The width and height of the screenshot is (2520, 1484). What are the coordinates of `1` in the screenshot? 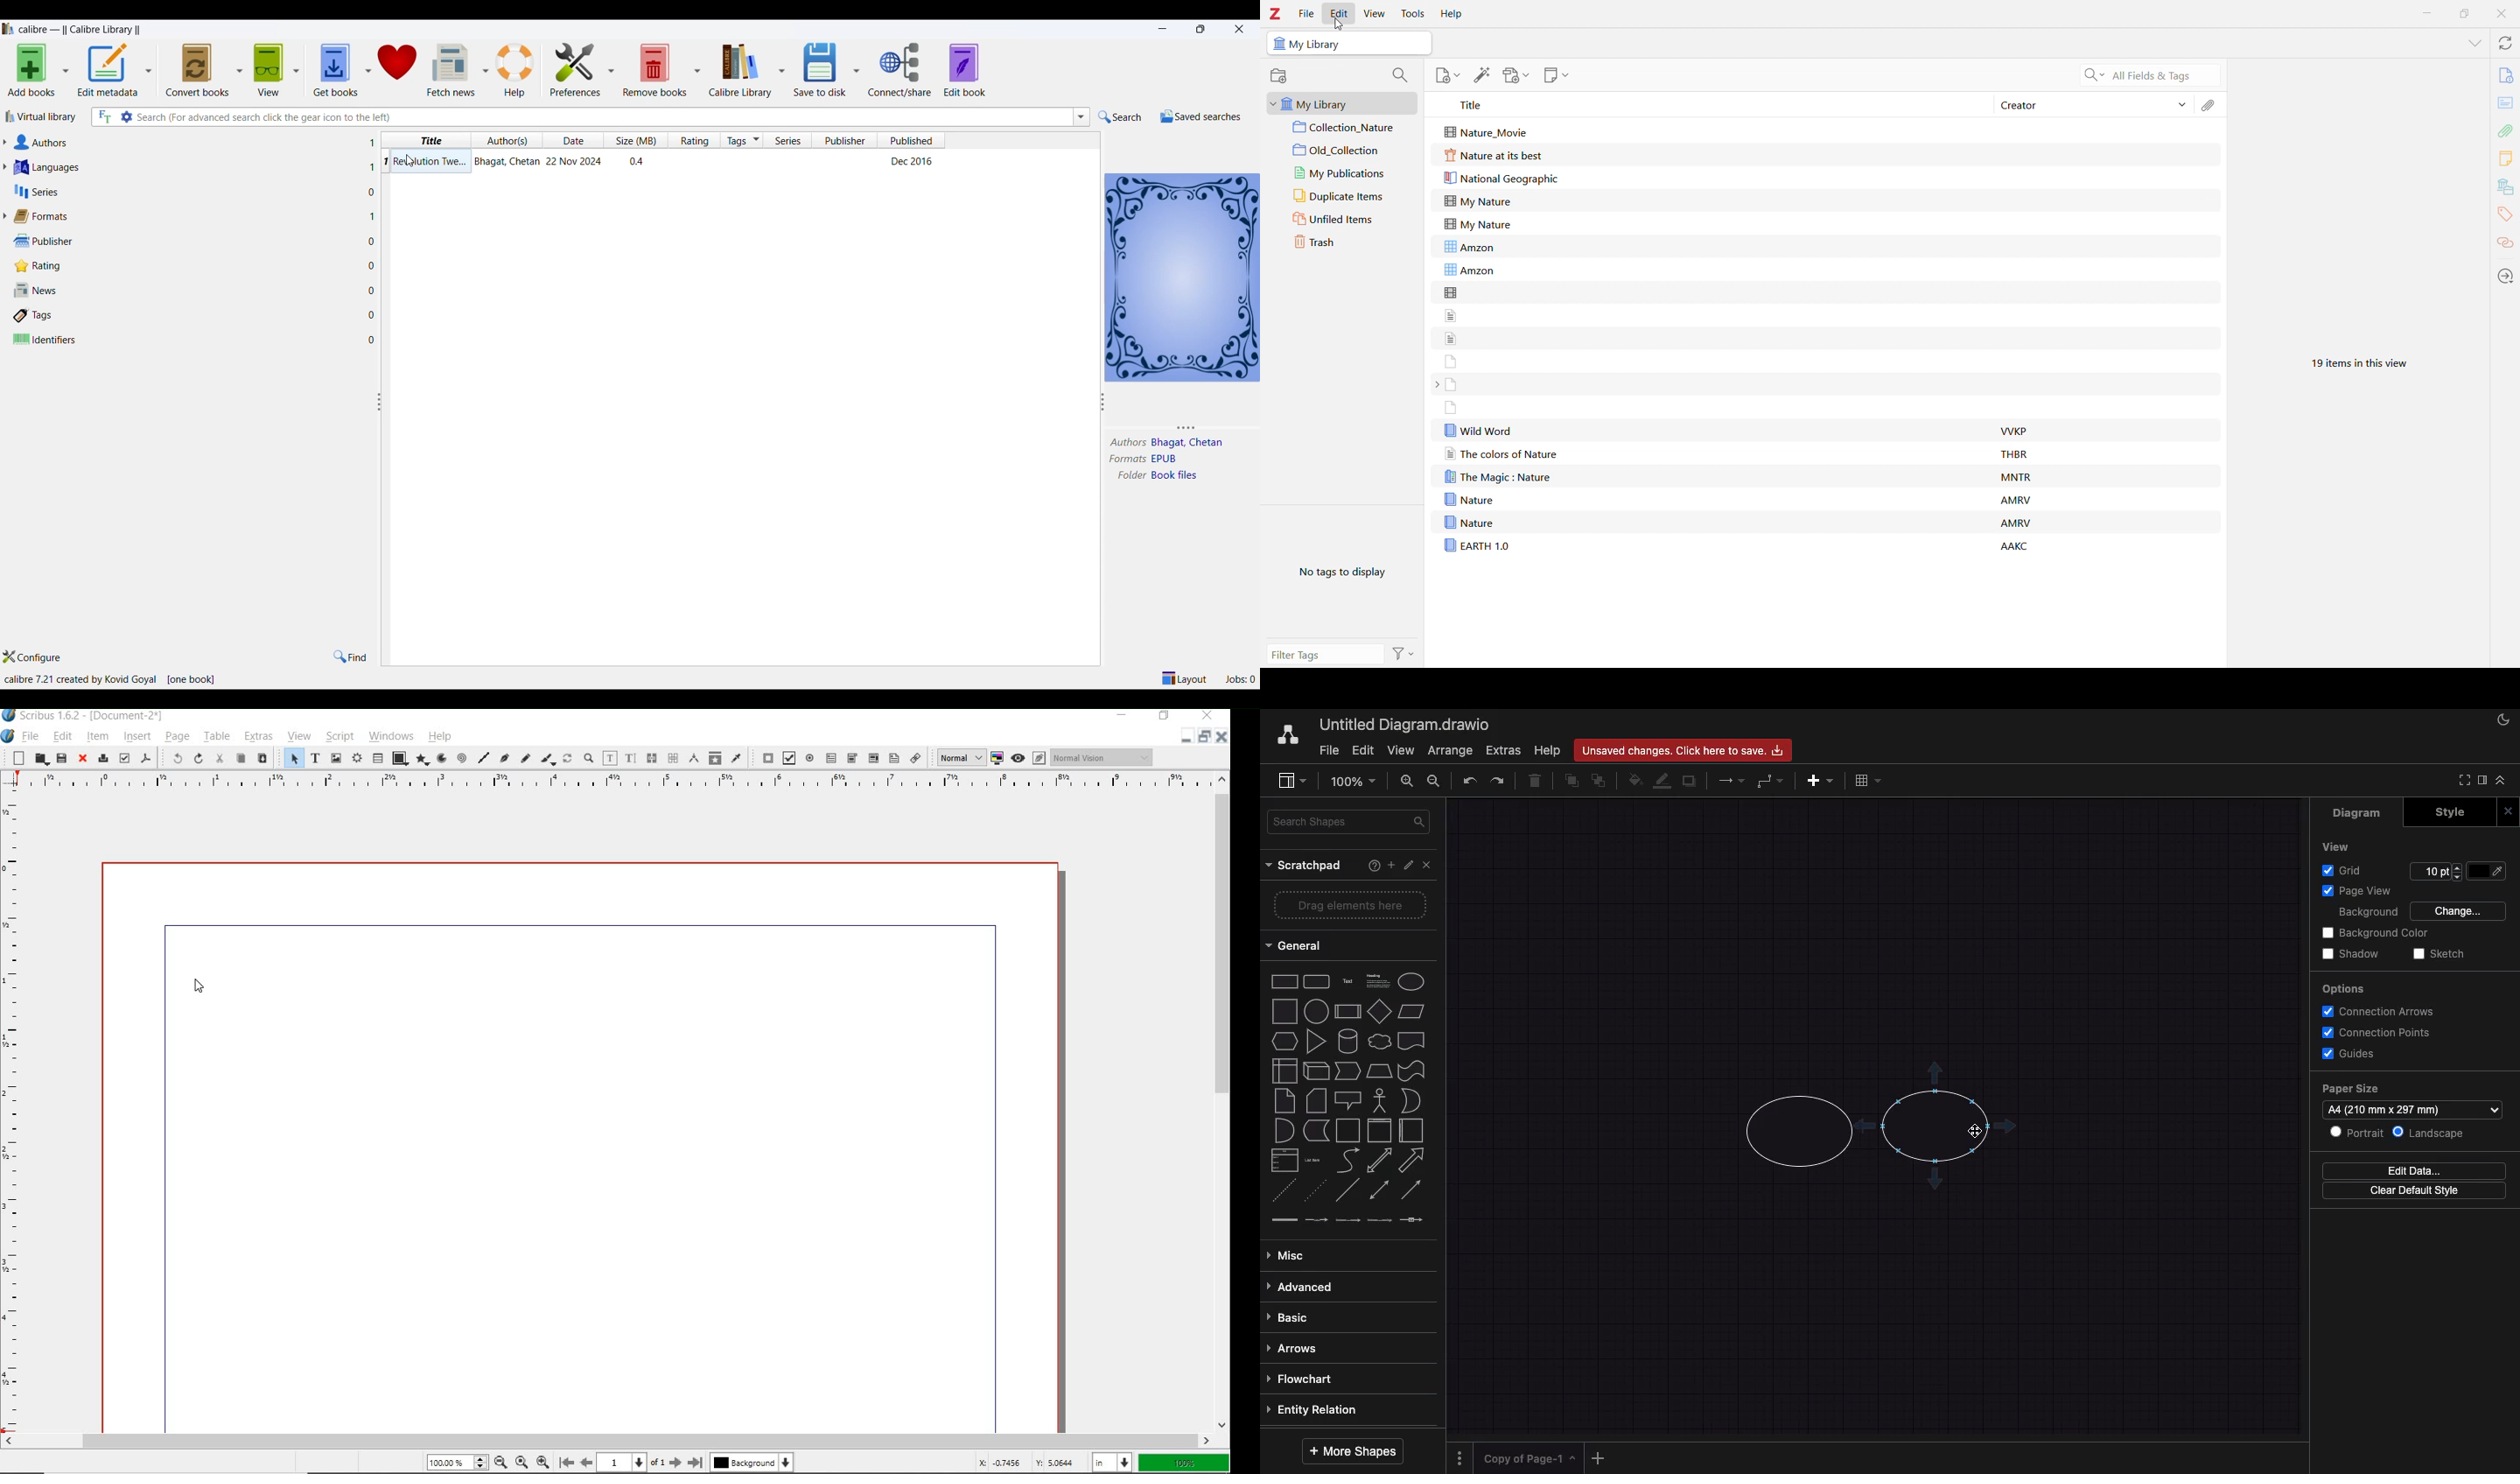 It's located at (371, 142).